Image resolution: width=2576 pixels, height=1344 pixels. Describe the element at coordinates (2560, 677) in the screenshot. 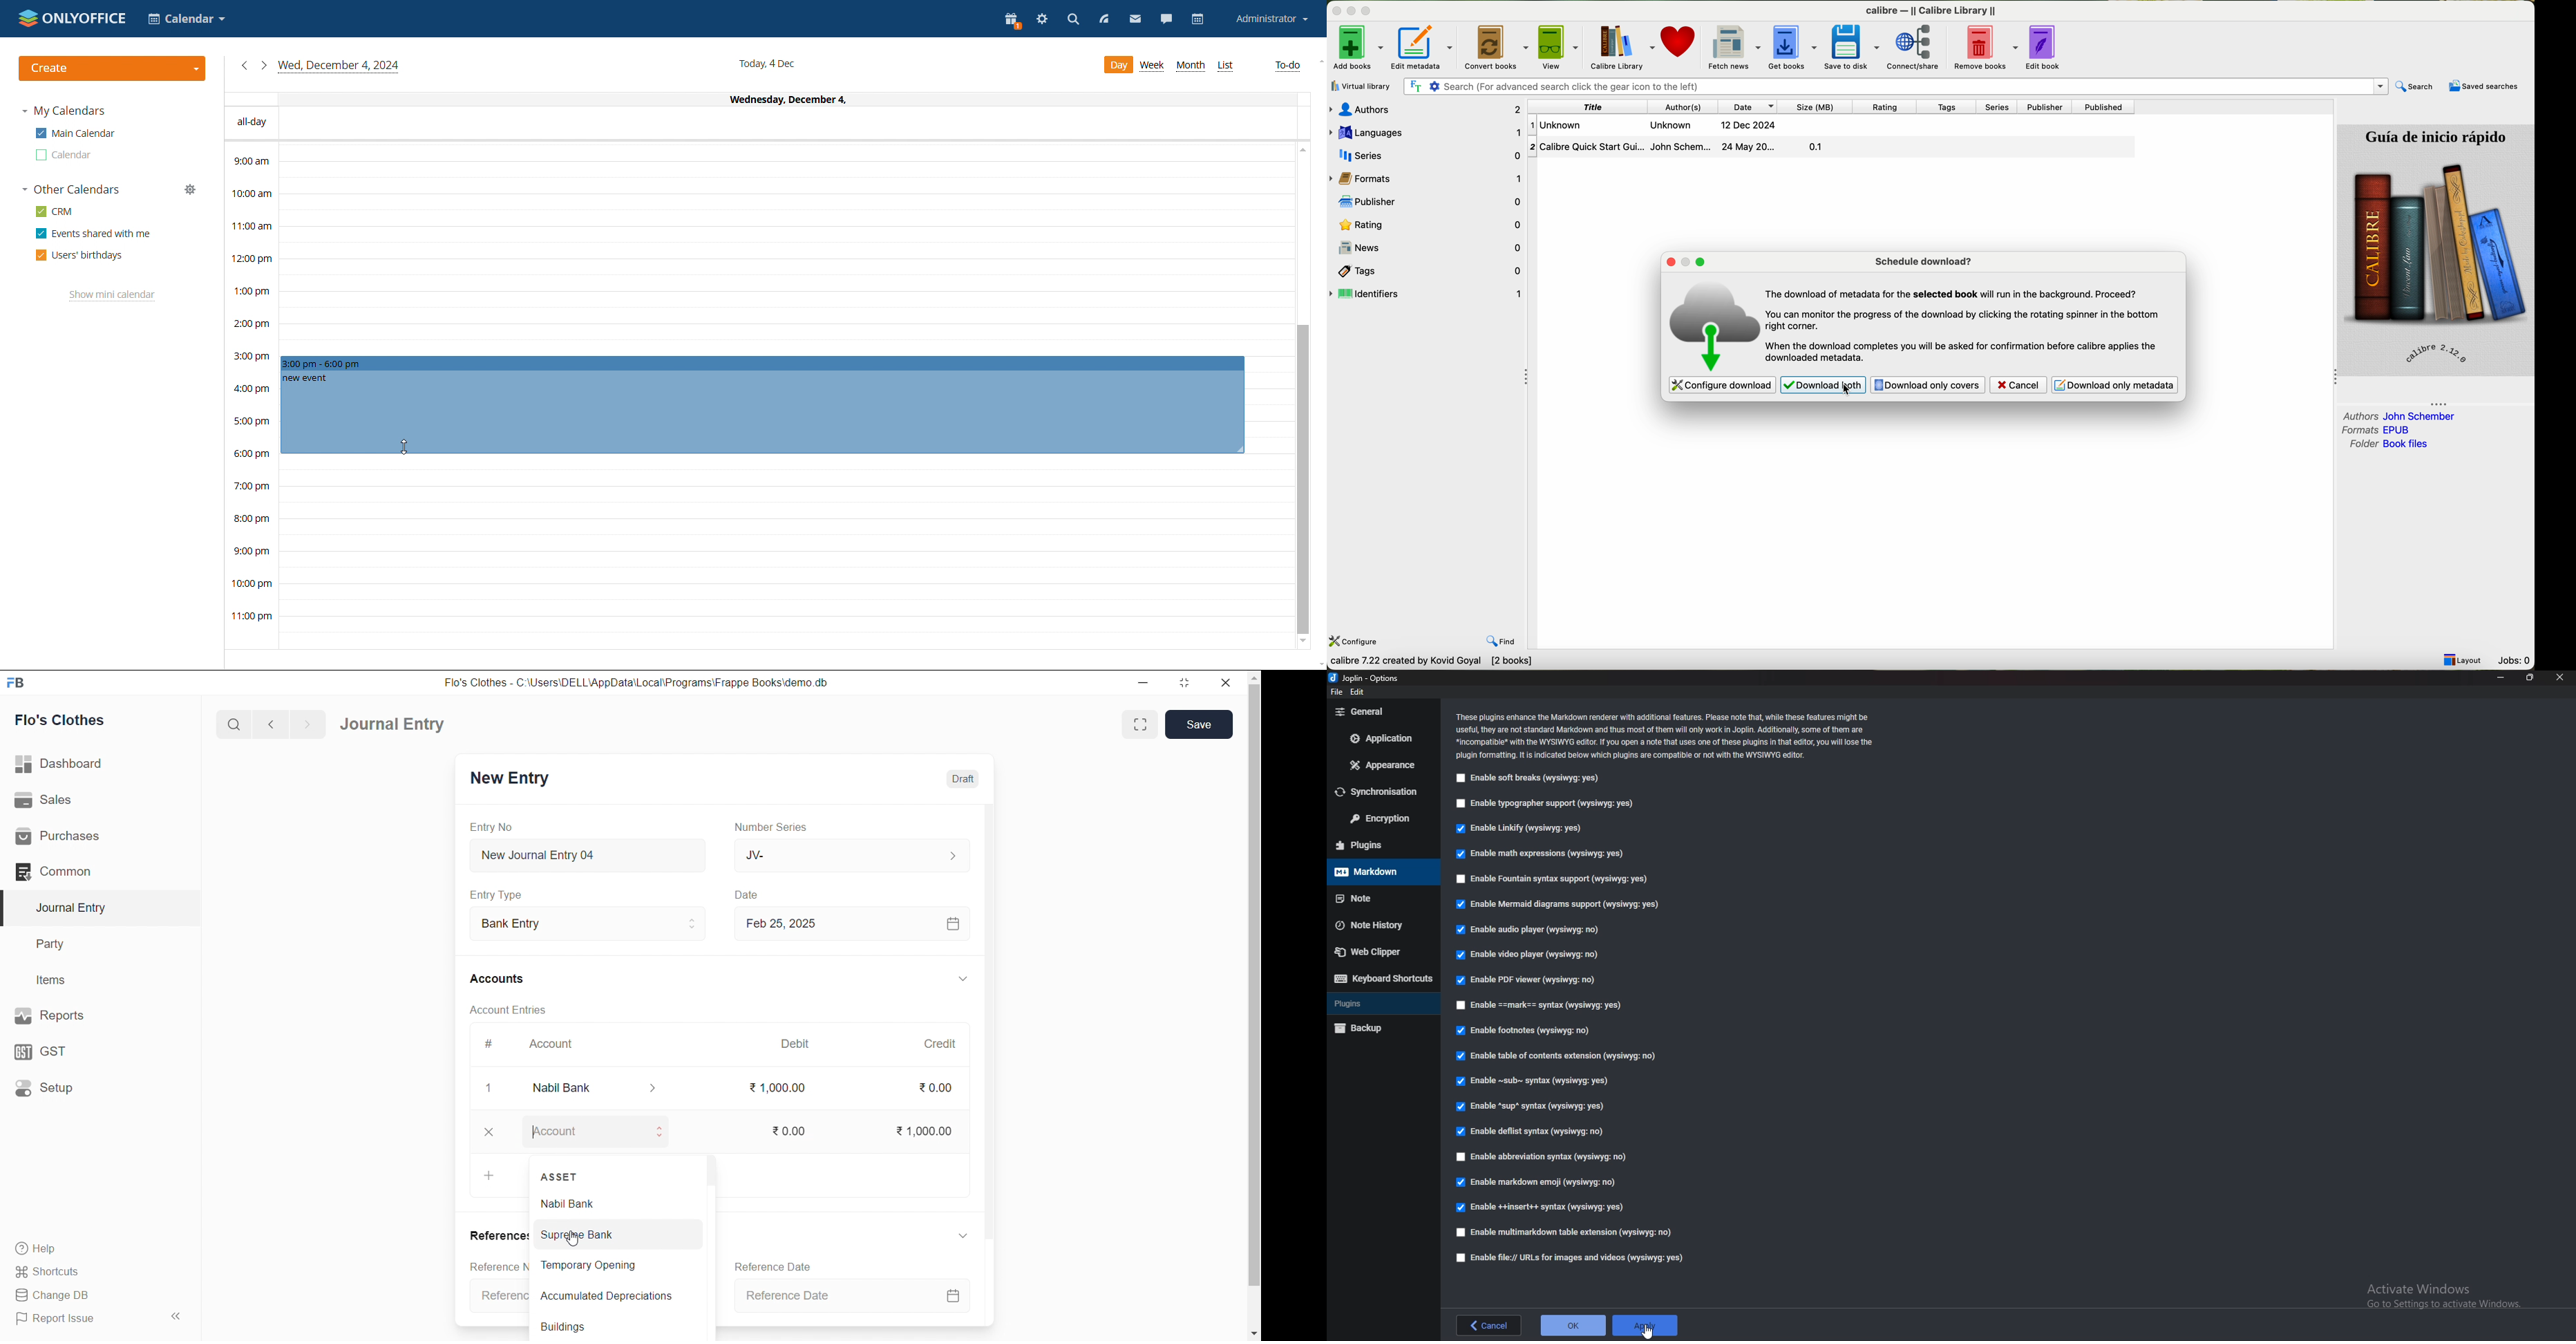

I see `close` at that location.